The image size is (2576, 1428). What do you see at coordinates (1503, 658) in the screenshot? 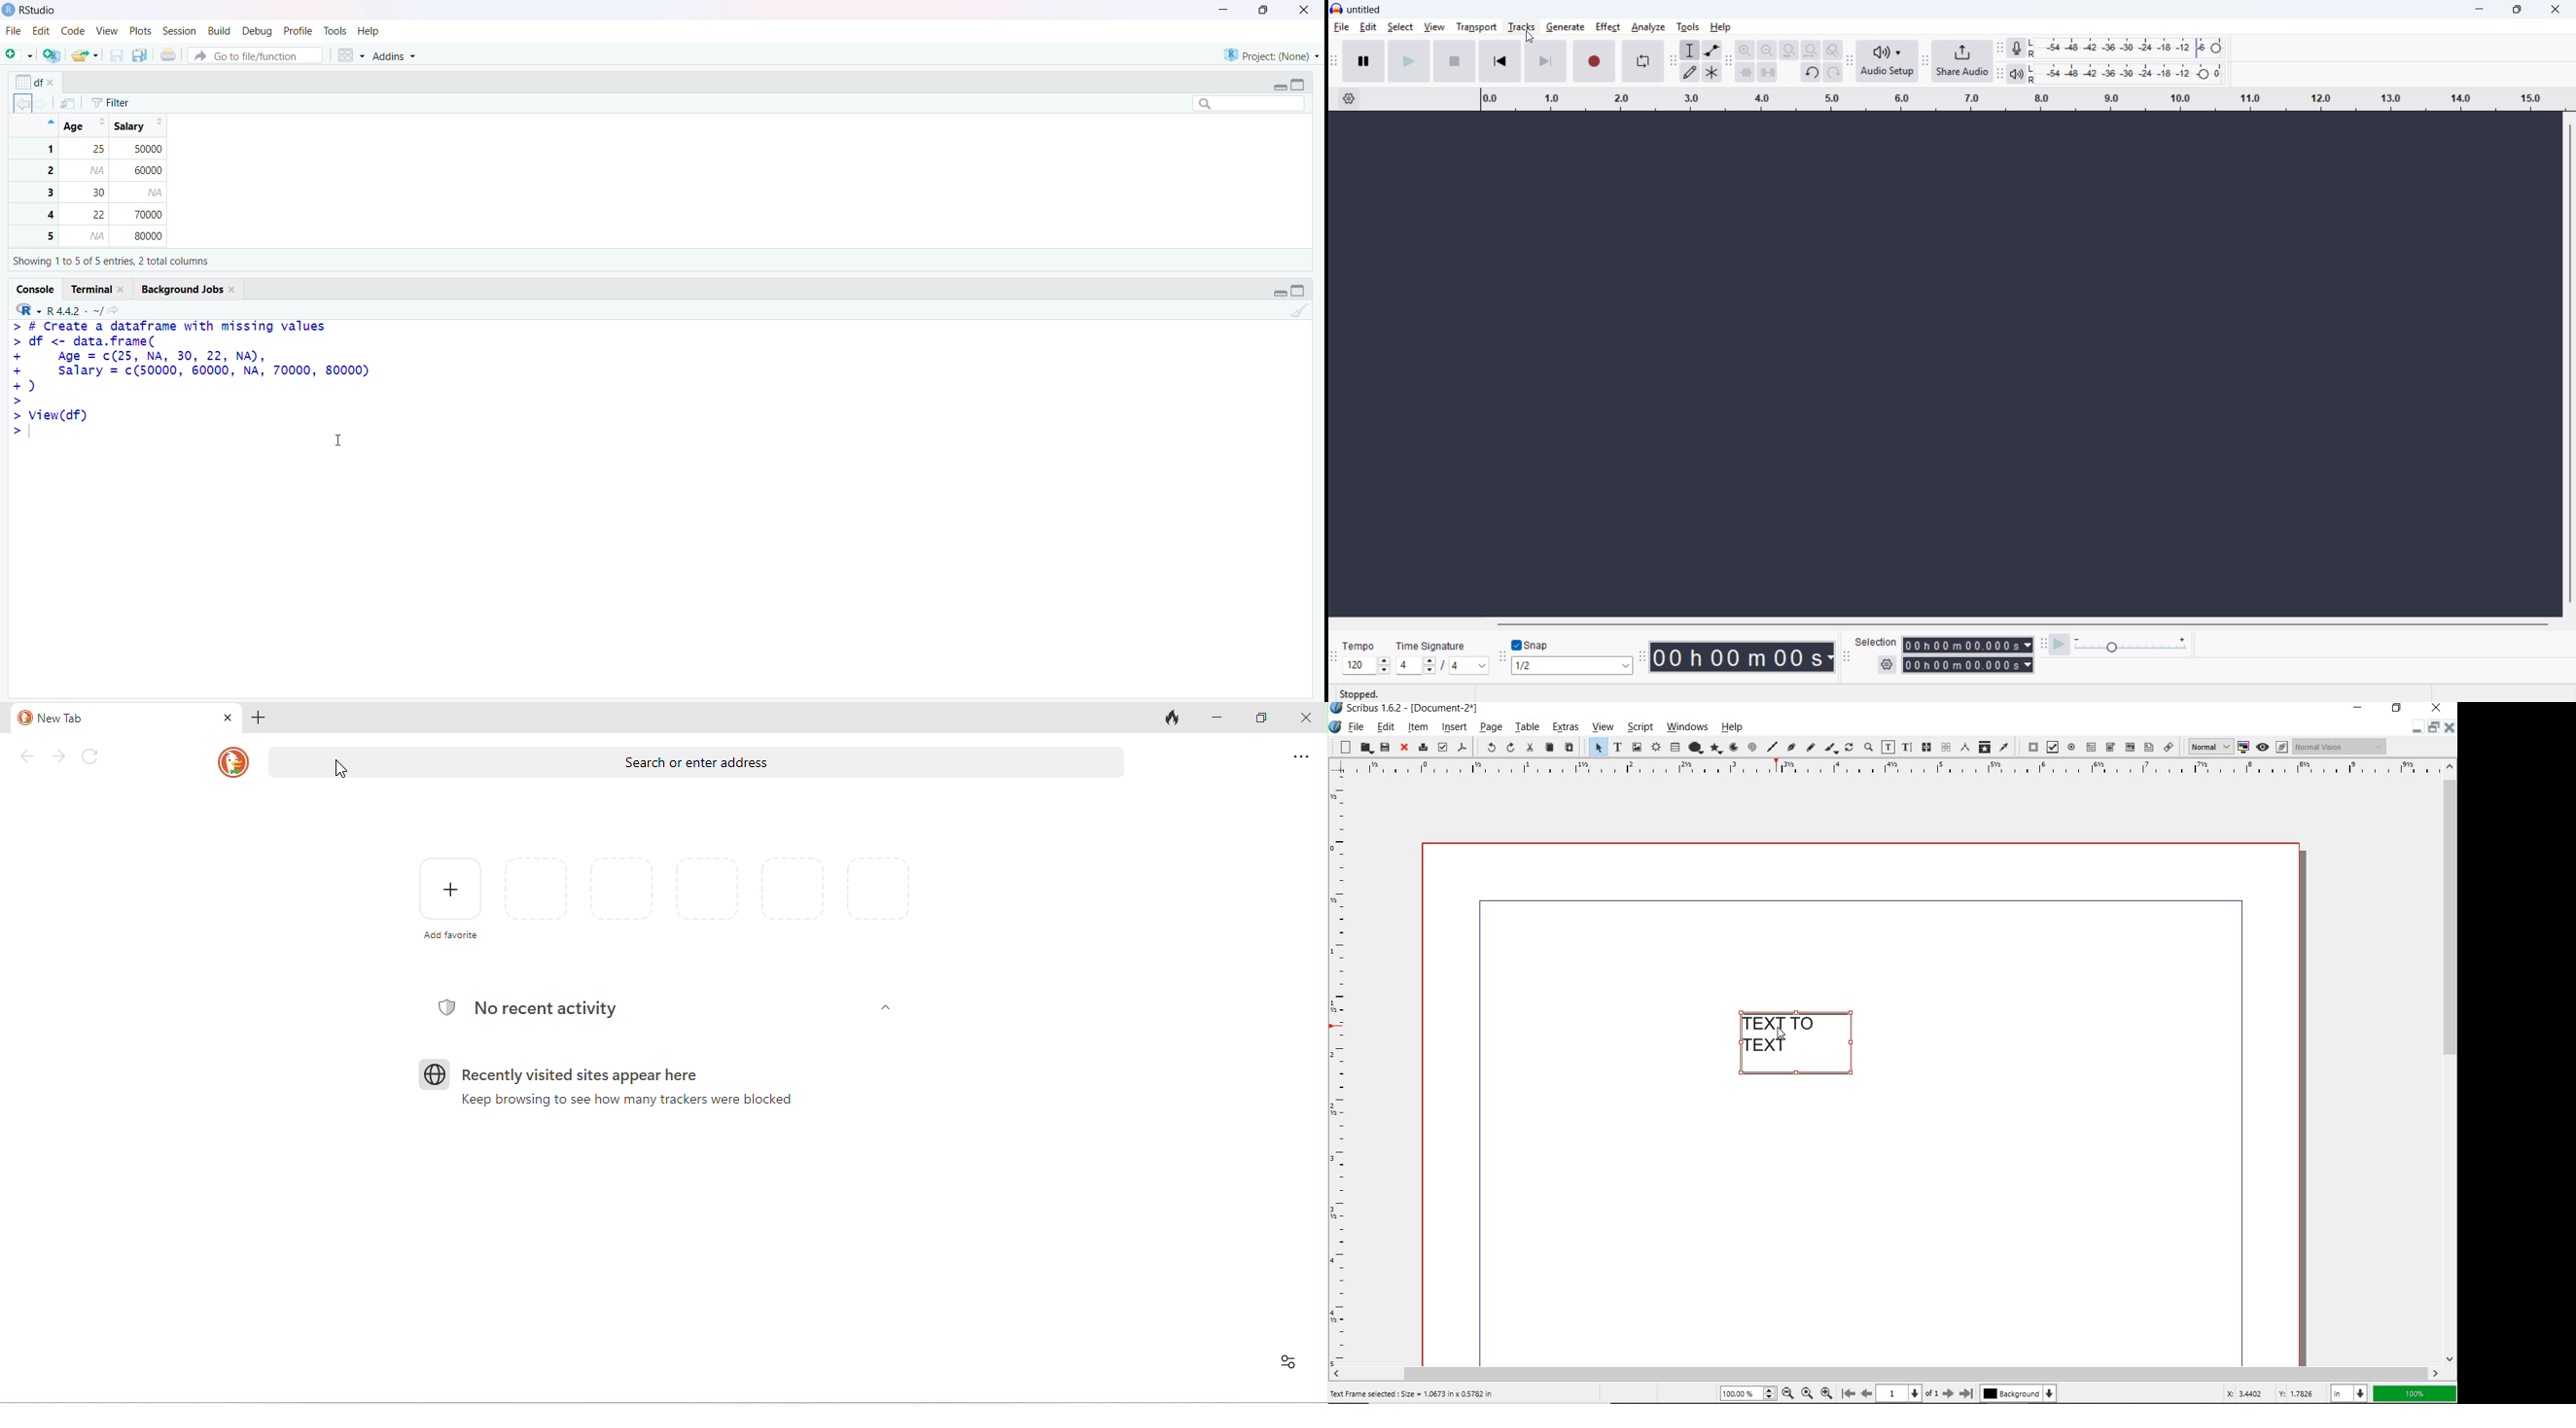
I see `Snapping toolbar` at bounding box center [1503, 658].